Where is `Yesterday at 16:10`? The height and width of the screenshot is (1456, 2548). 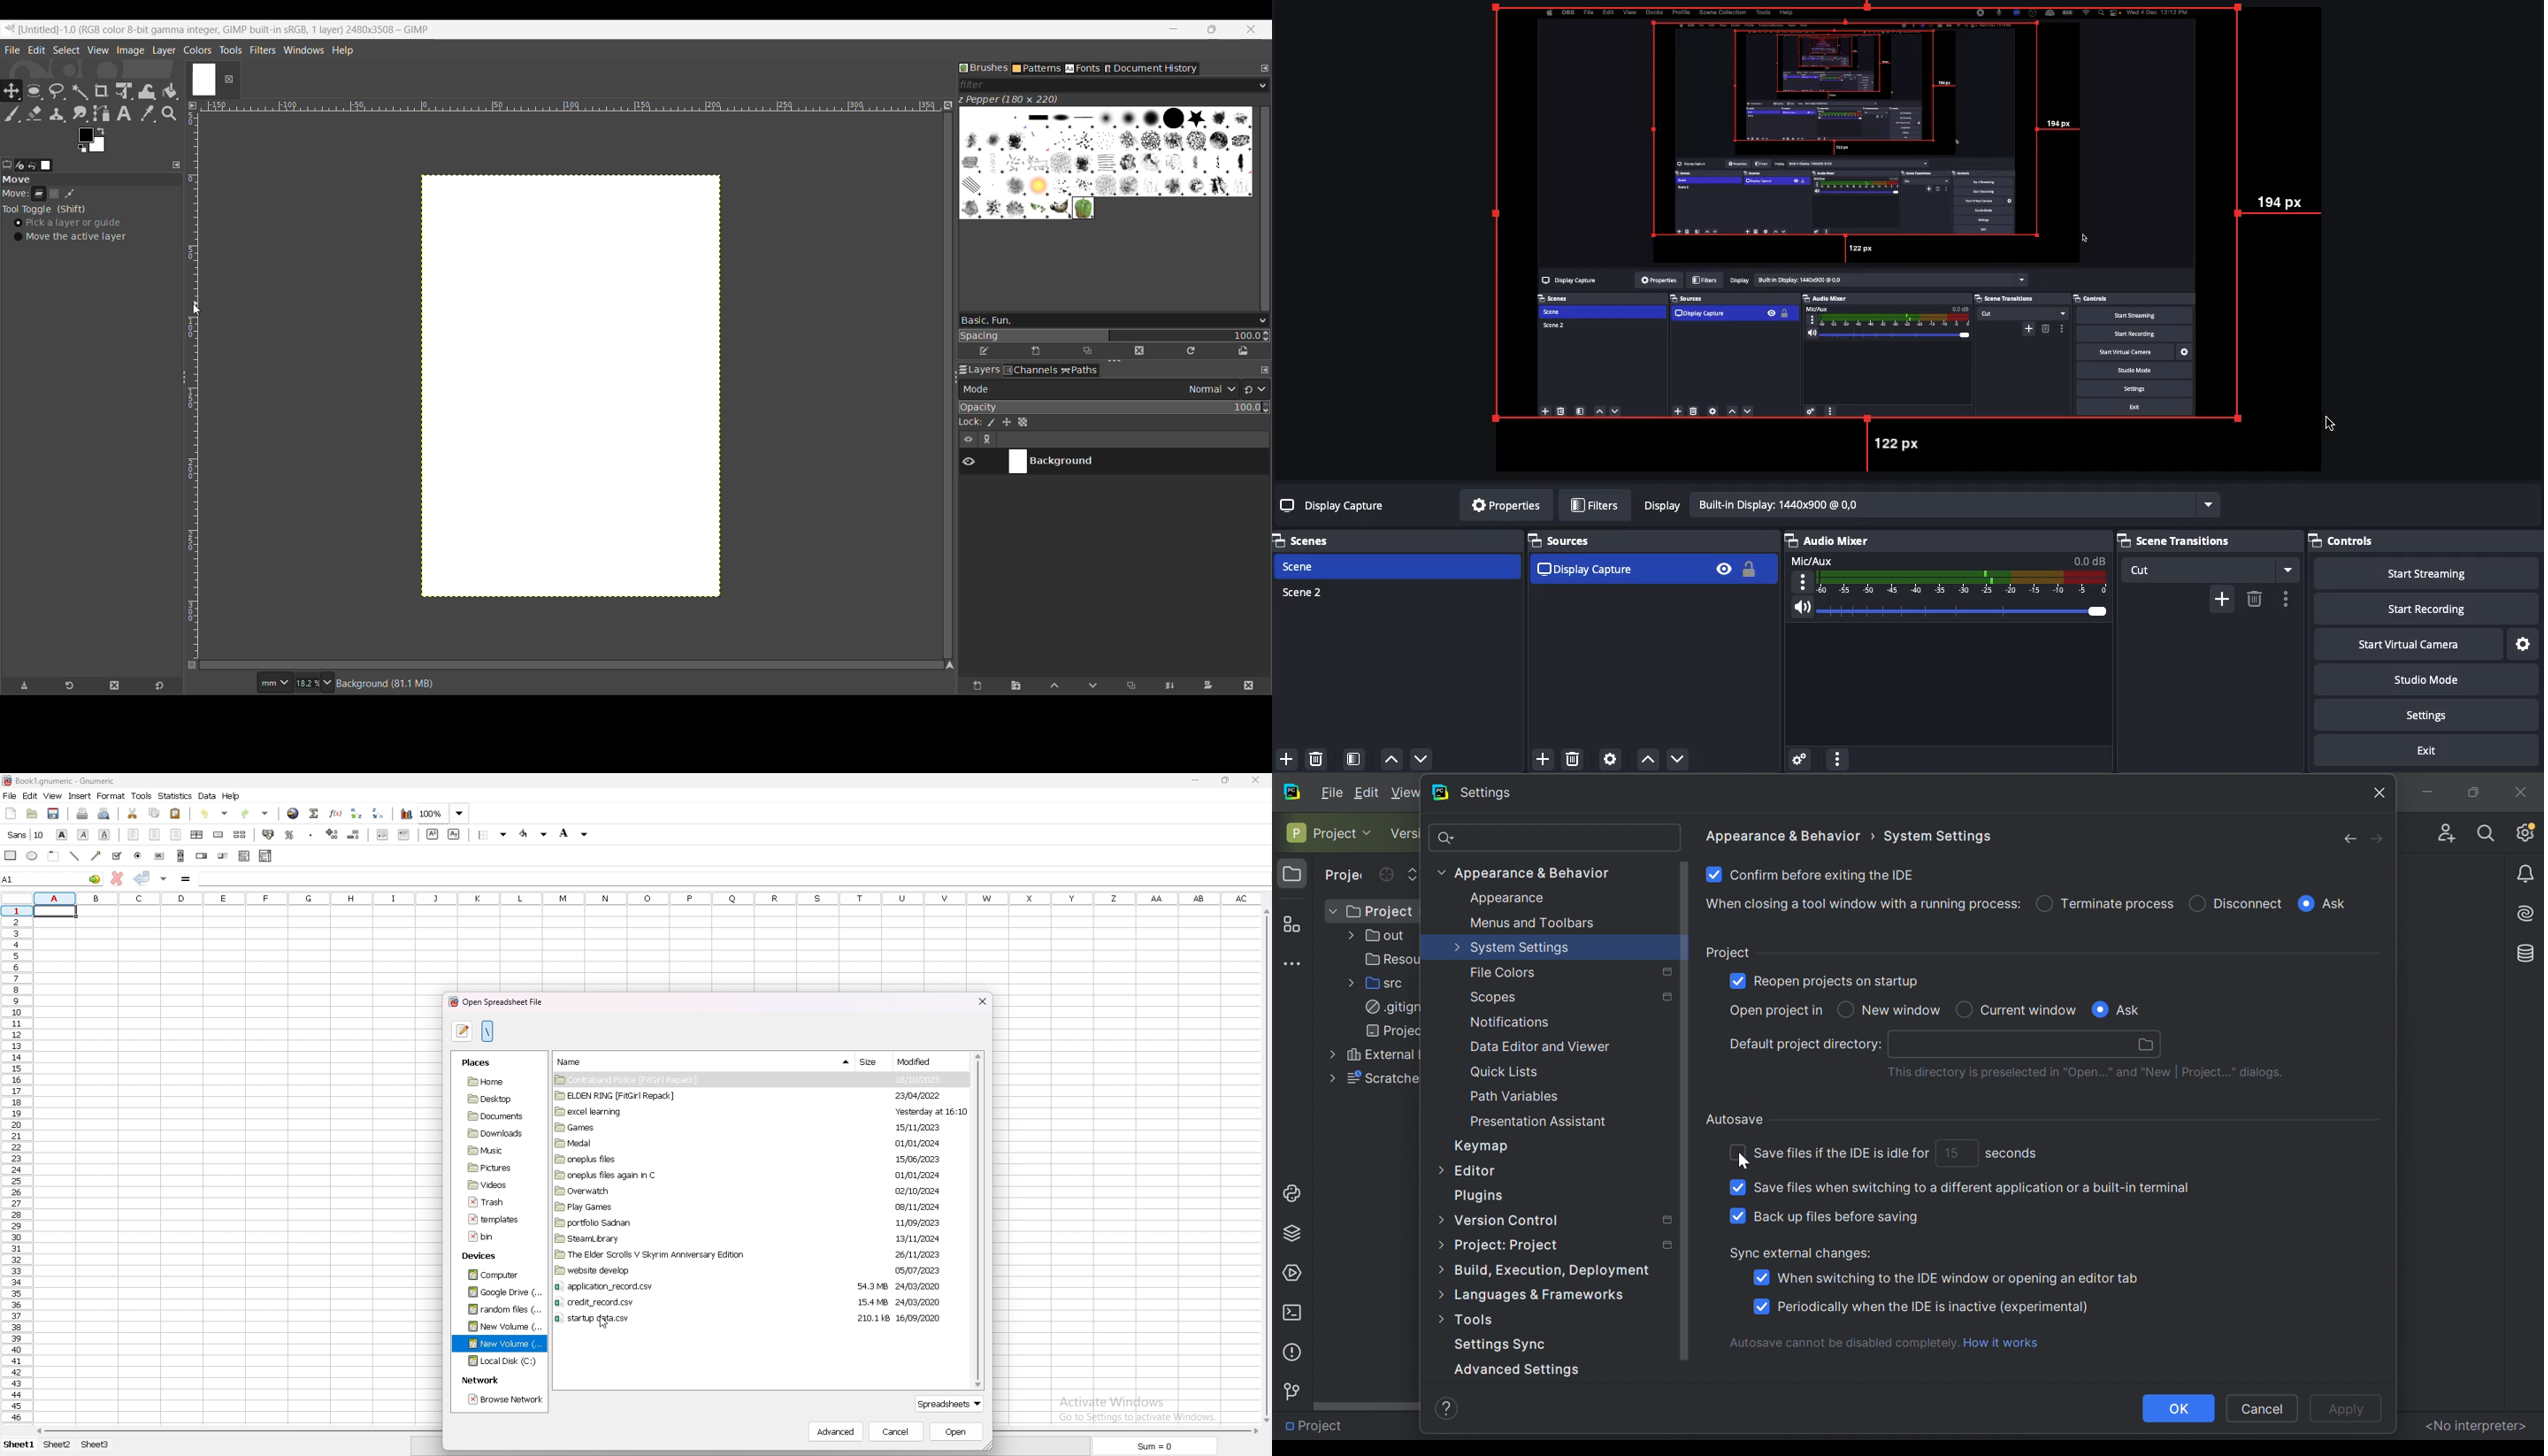
Yesterday at 16:10 is located at coordinates (916, 1112).